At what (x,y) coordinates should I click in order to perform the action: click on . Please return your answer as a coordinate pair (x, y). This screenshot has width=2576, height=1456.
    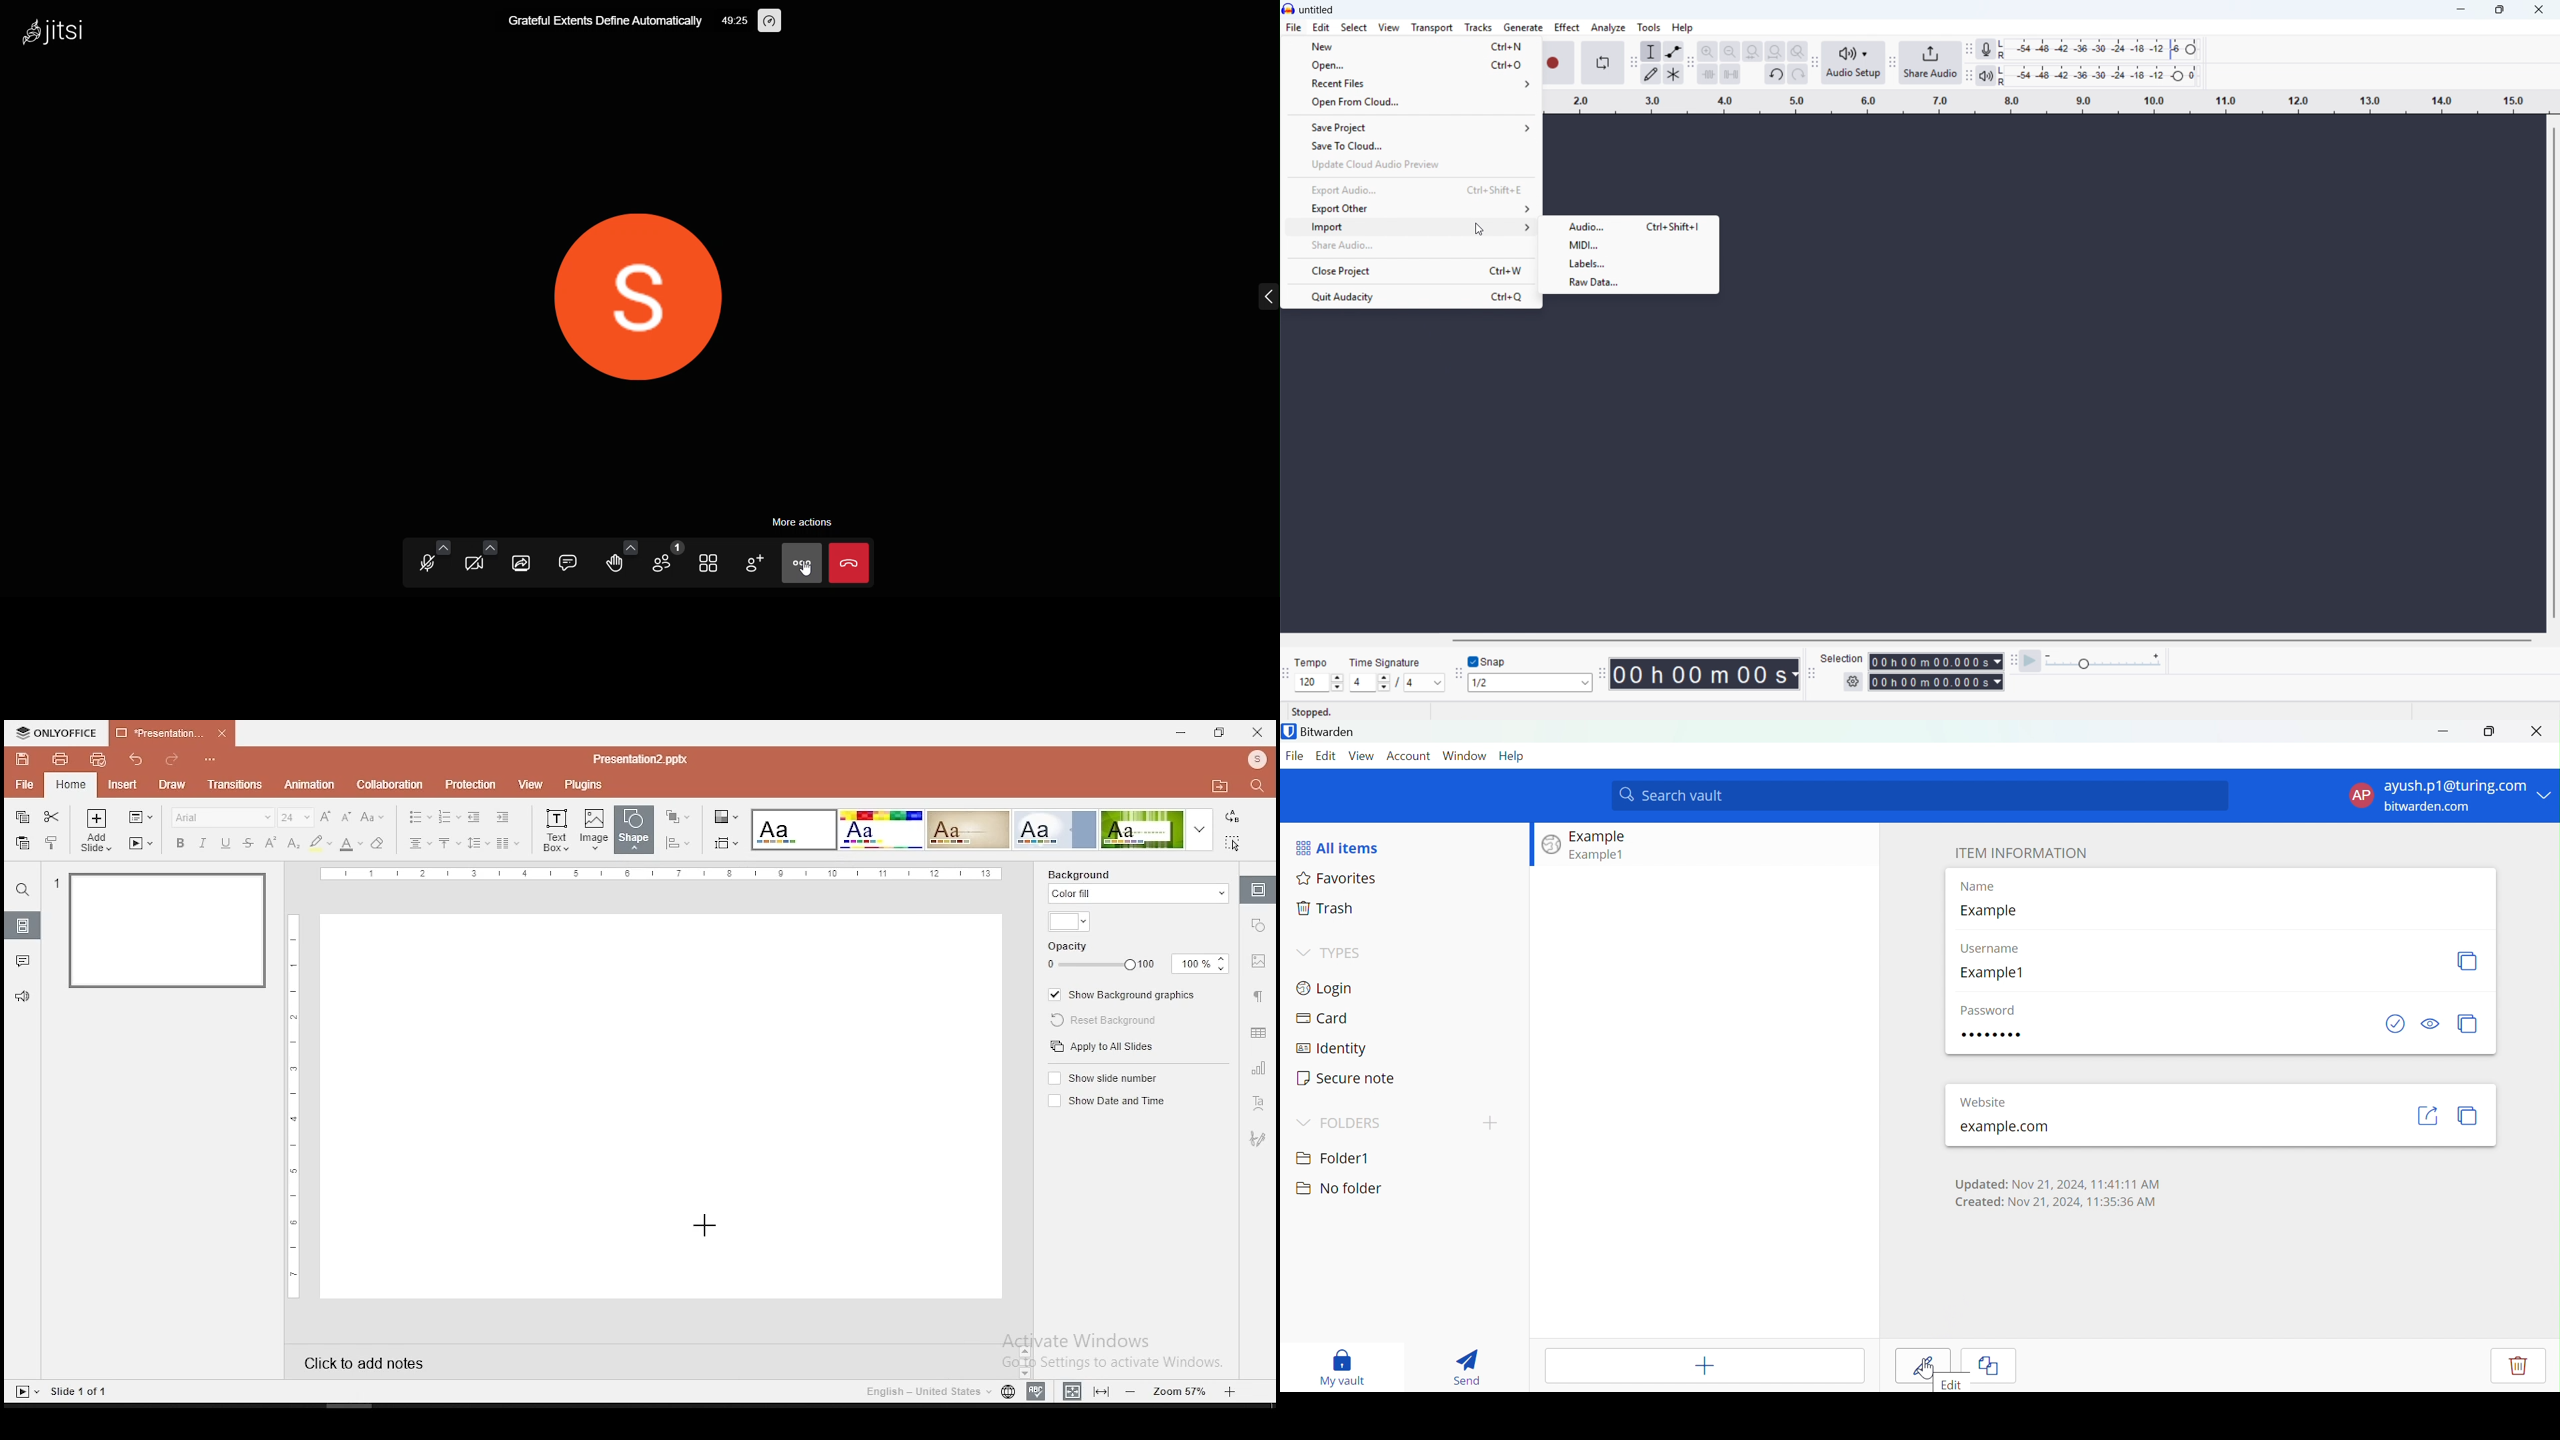
    Looking at the image, I should click on (1256, 1139).